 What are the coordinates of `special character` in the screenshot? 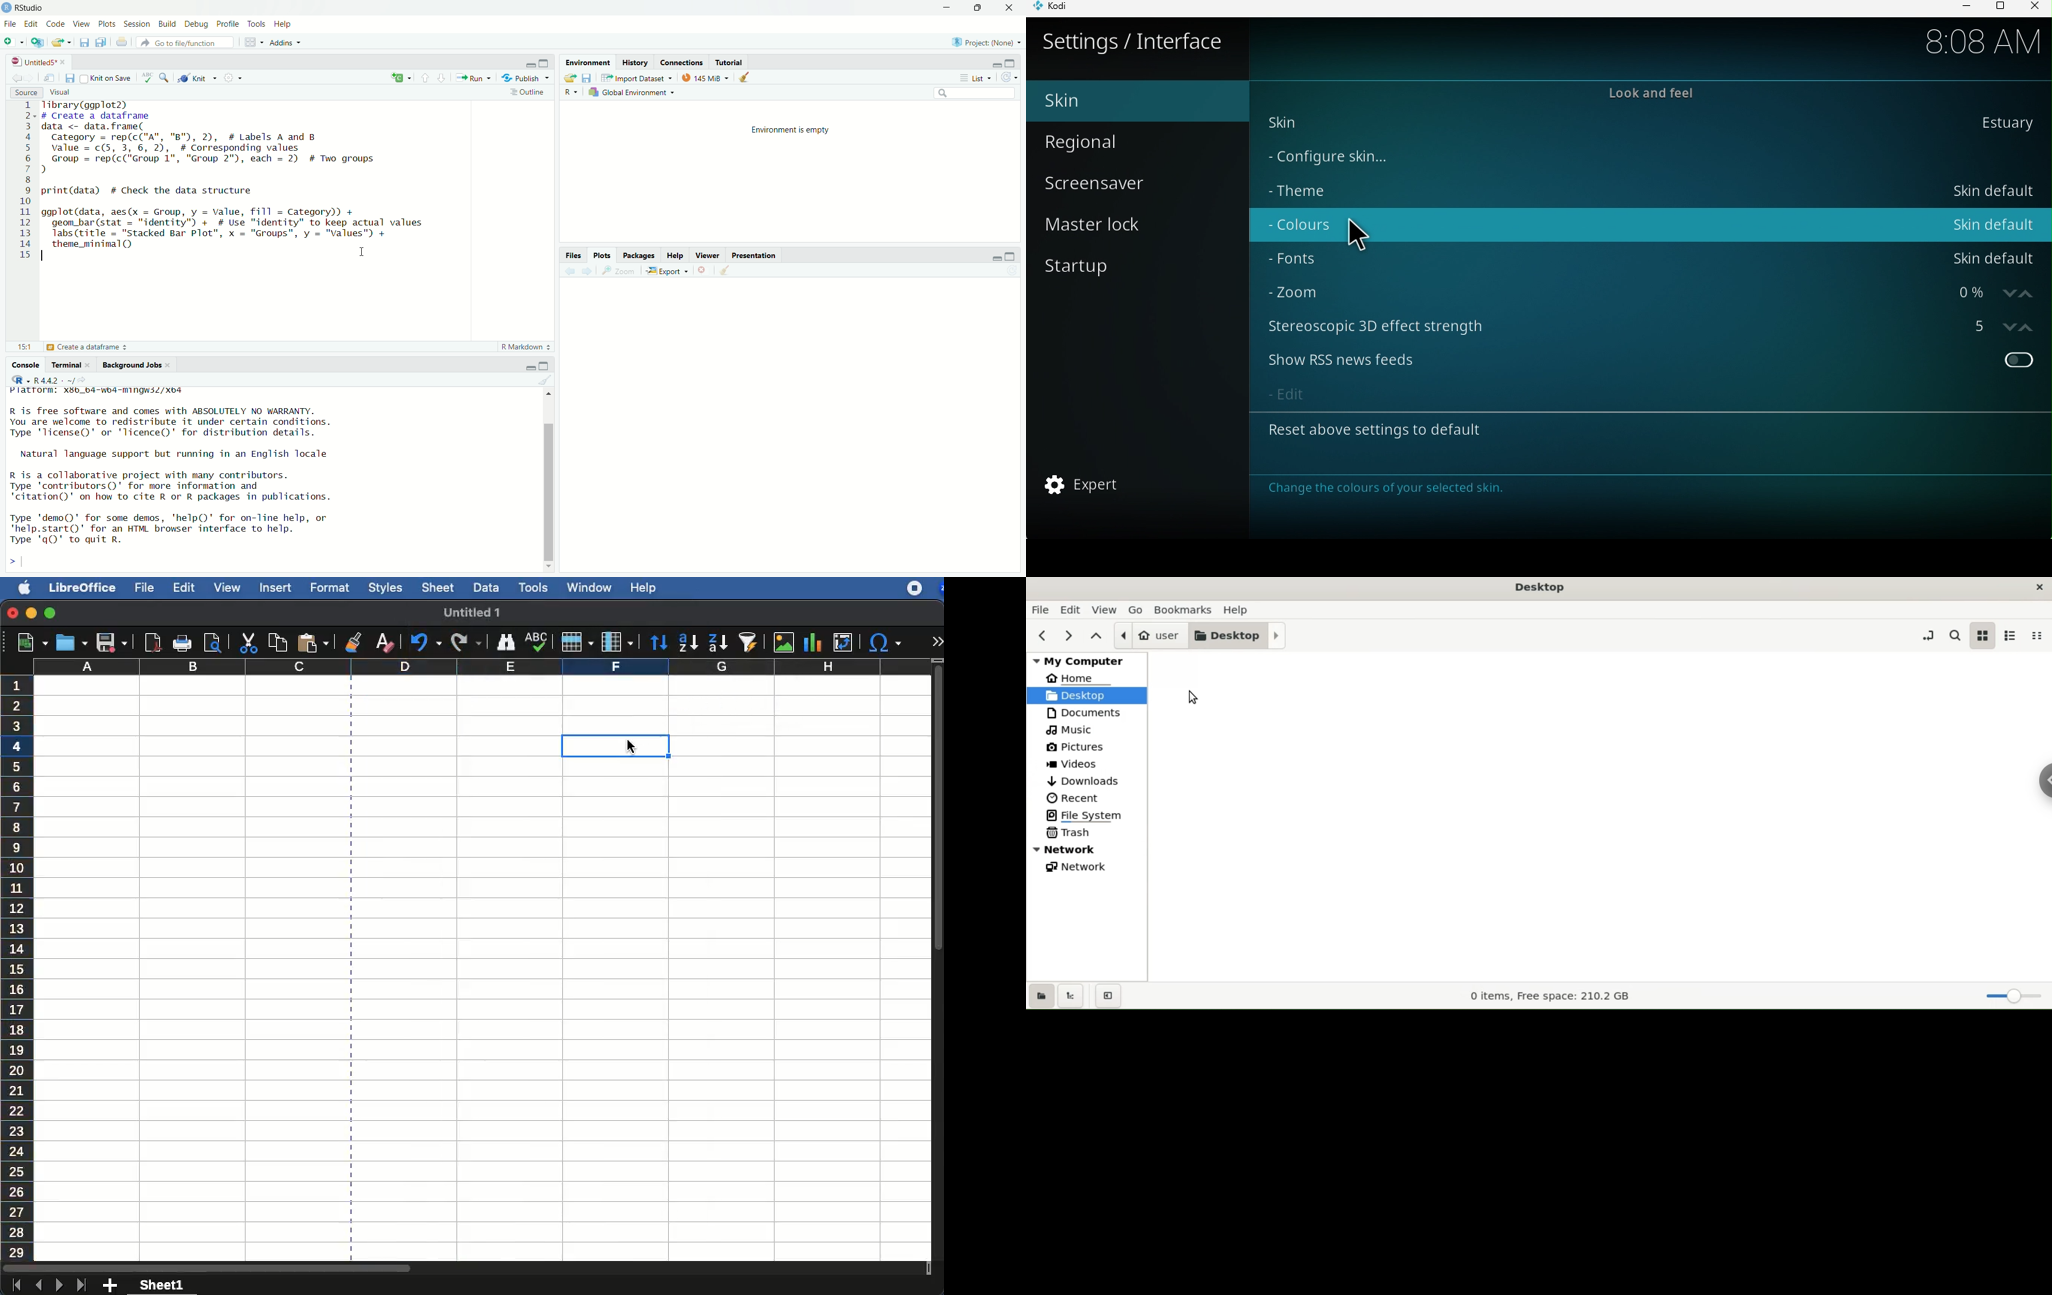 It's located at (886, 644).